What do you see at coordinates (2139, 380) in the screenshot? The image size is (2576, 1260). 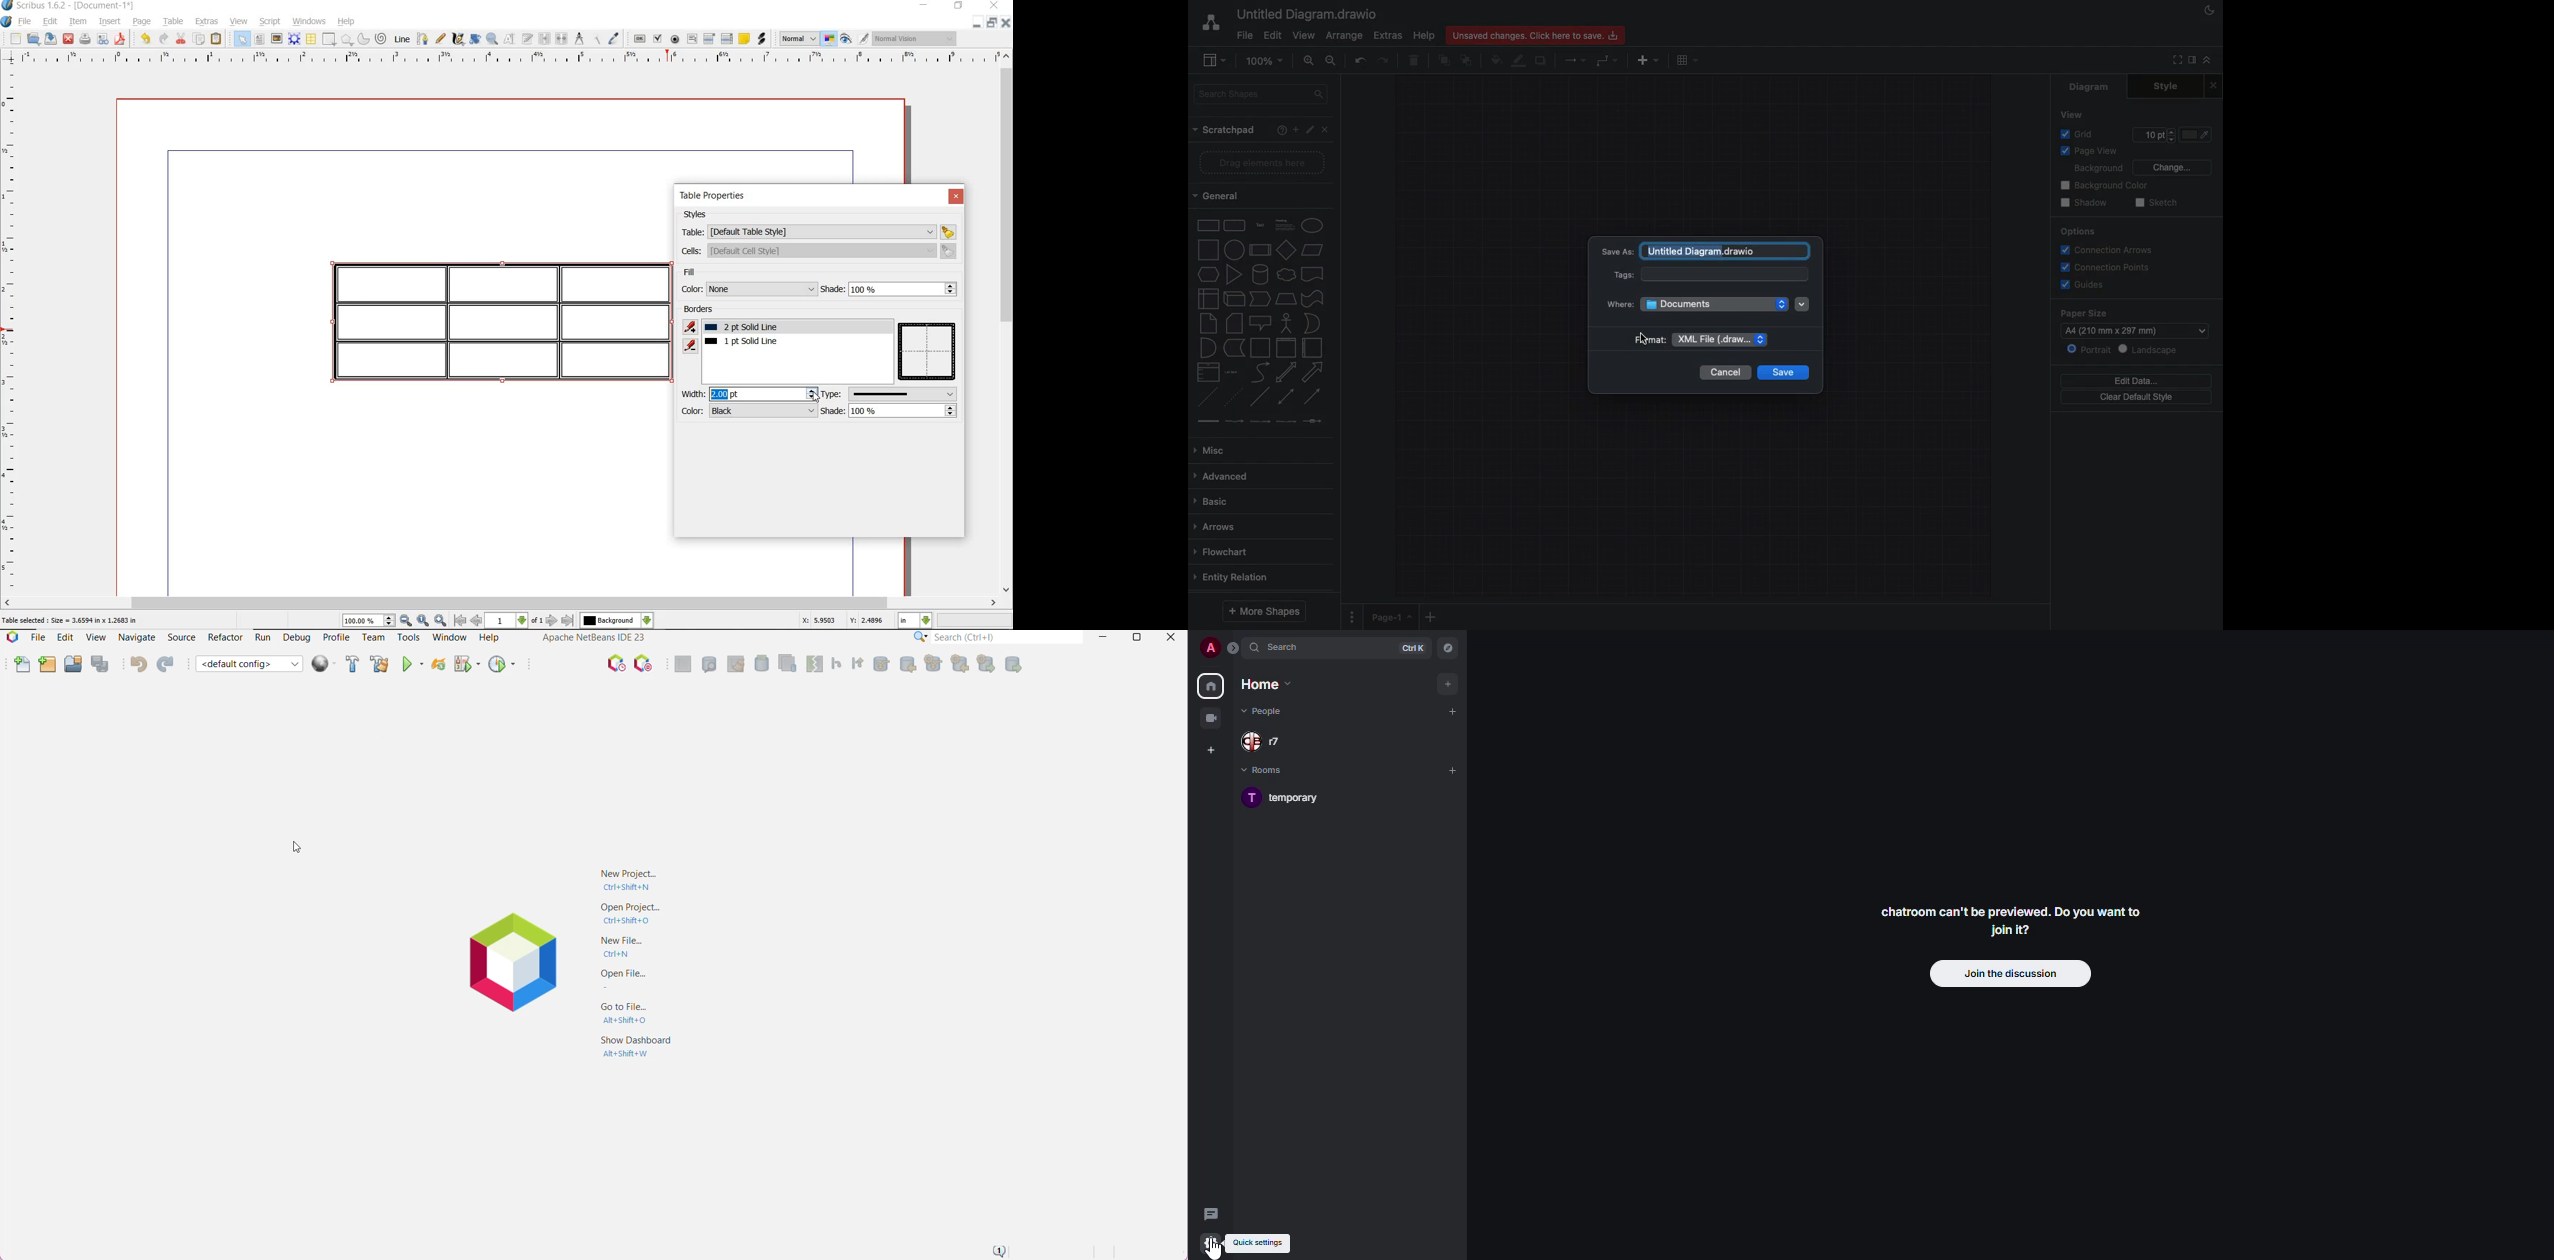 I see `Edit data` at bounding box center [2139, 380].